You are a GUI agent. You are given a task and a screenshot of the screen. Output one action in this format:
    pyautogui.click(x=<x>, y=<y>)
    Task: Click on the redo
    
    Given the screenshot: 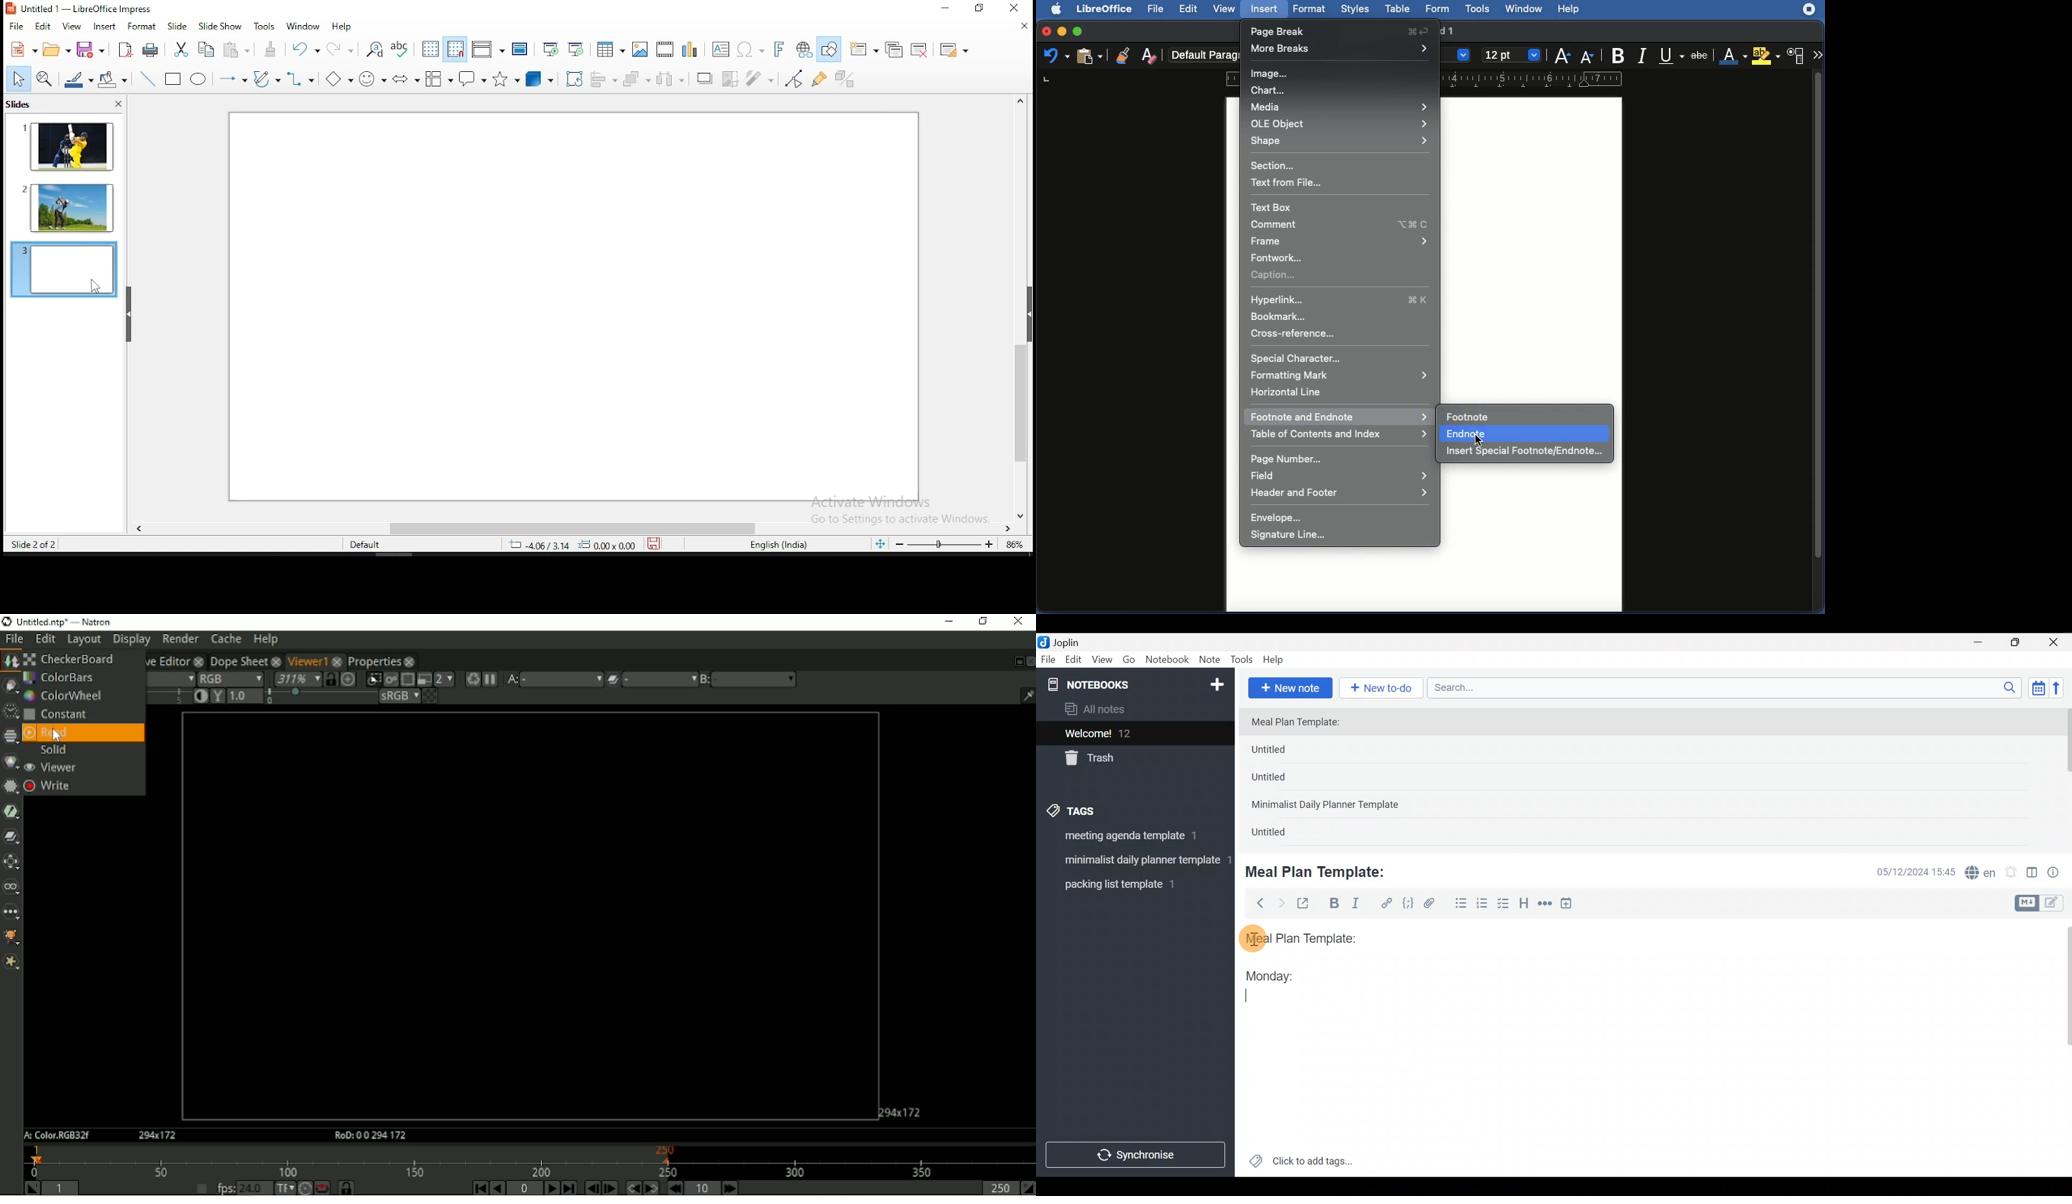 What is the action you would take?
    pyautogui.click(x=341, y=50)
    